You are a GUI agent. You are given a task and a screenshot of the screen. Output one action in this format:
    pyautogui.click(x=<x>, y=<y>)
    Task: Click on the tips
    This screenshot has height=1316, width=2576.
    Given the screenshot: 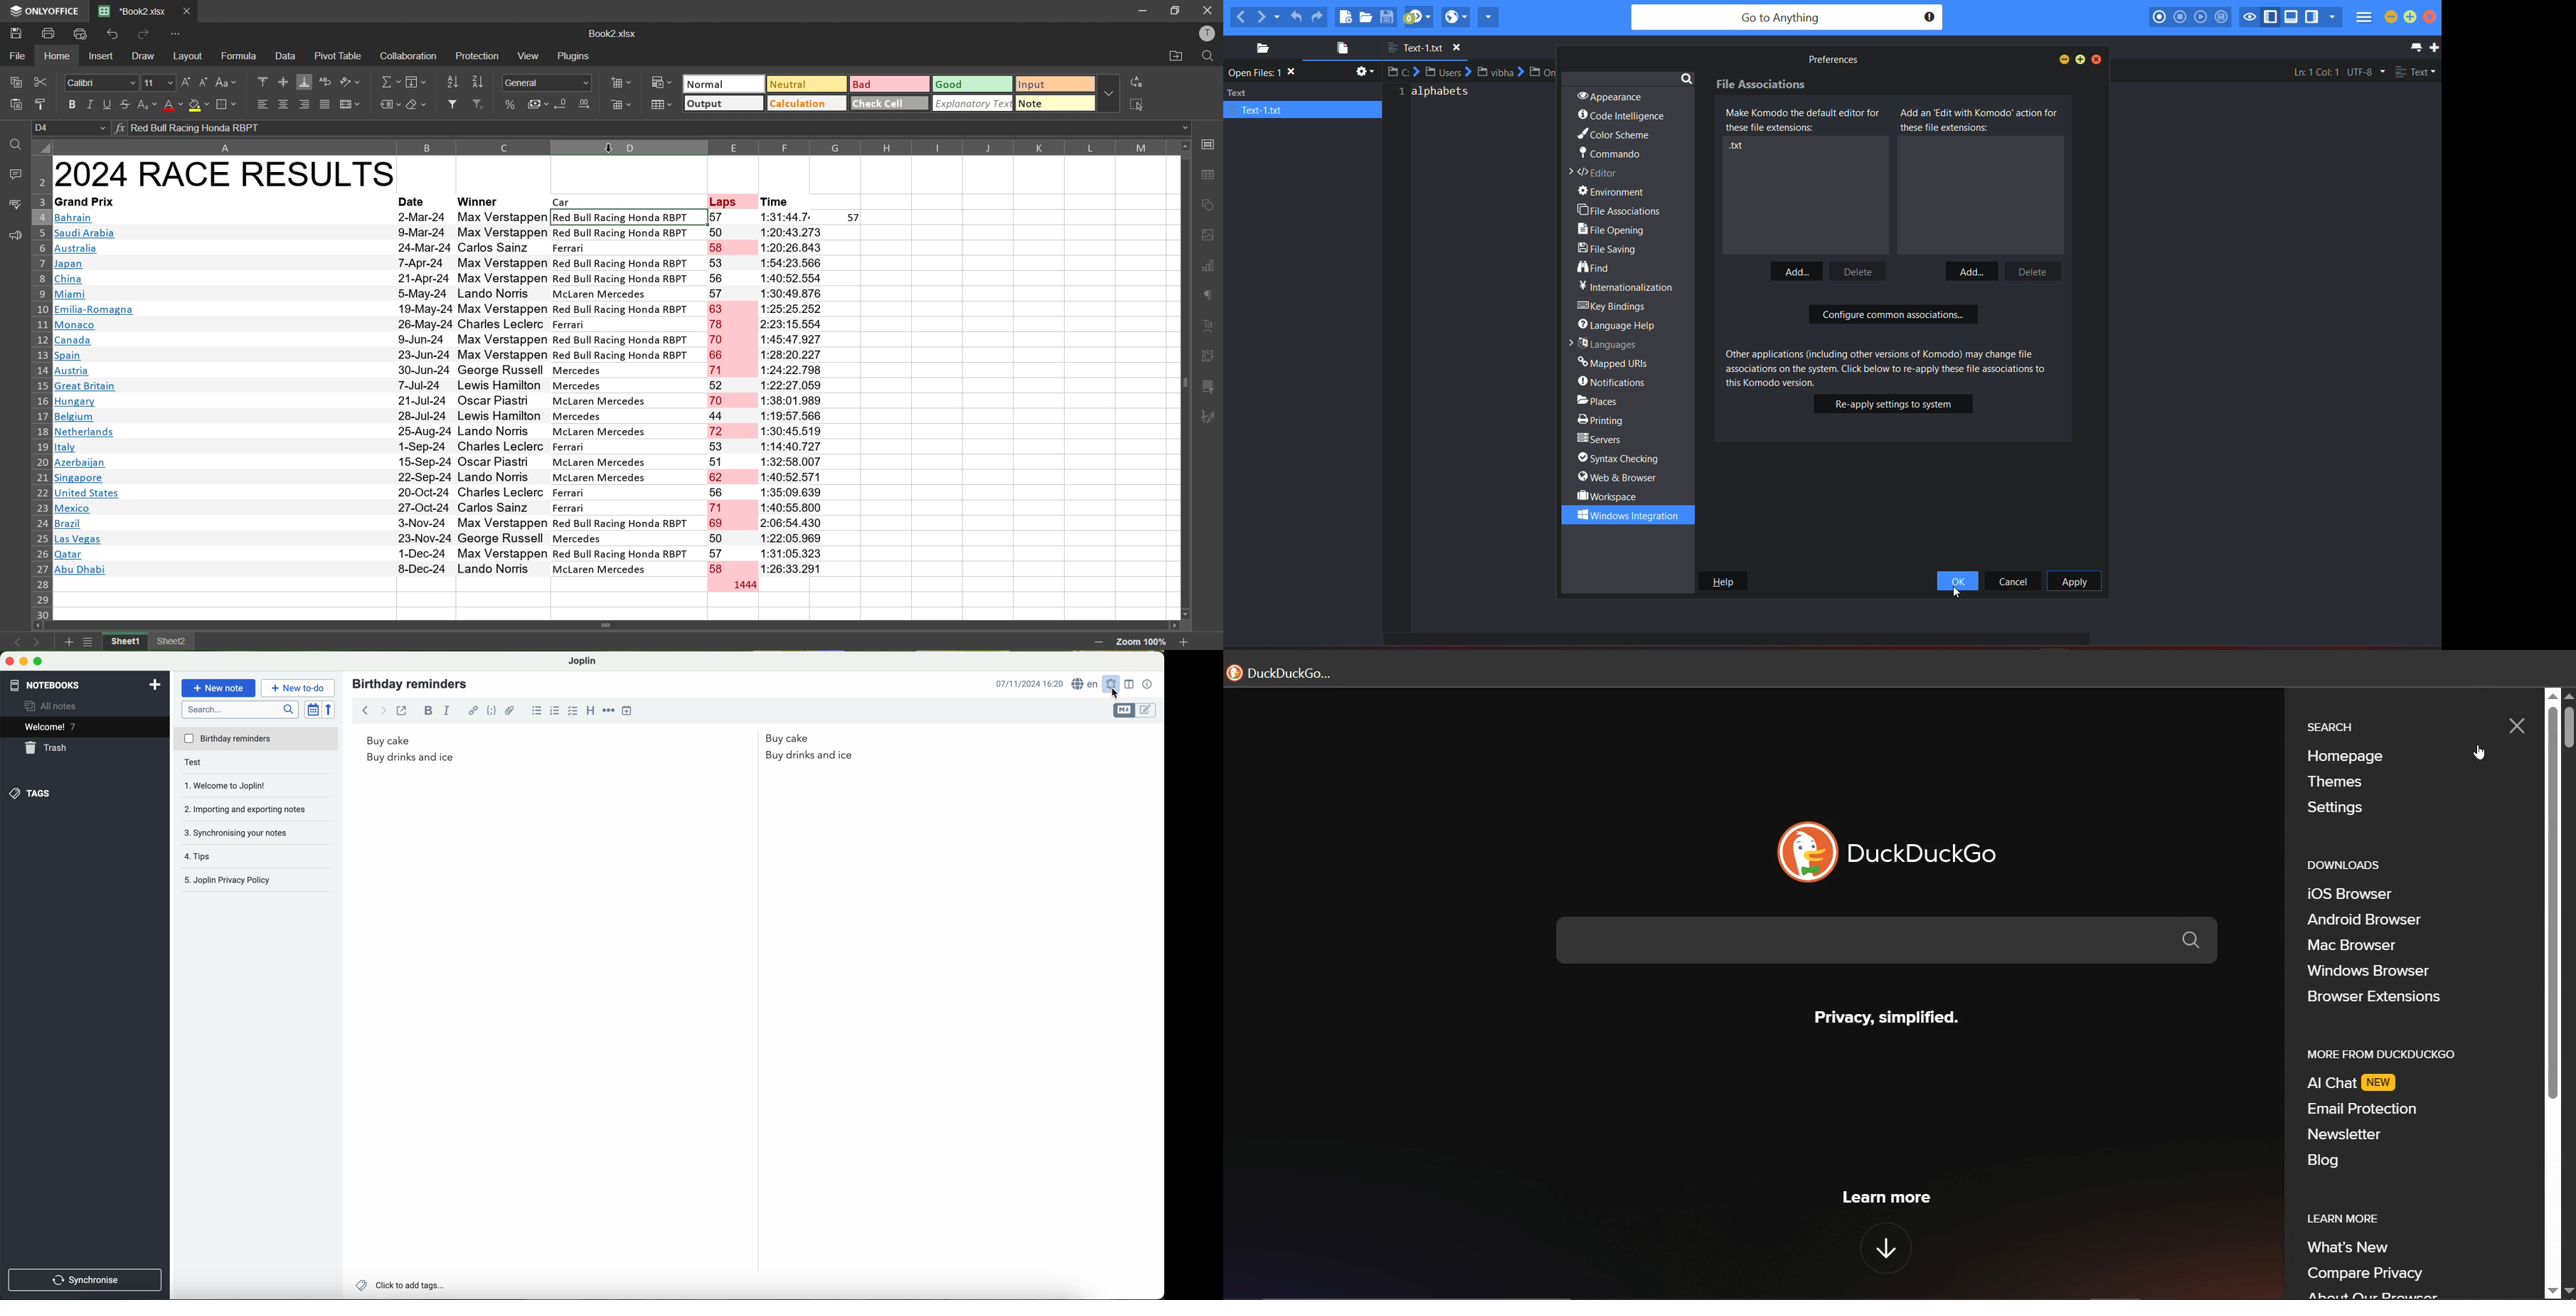 What is the action you would take?
    pyautogui.click(x=215, y=853)
    